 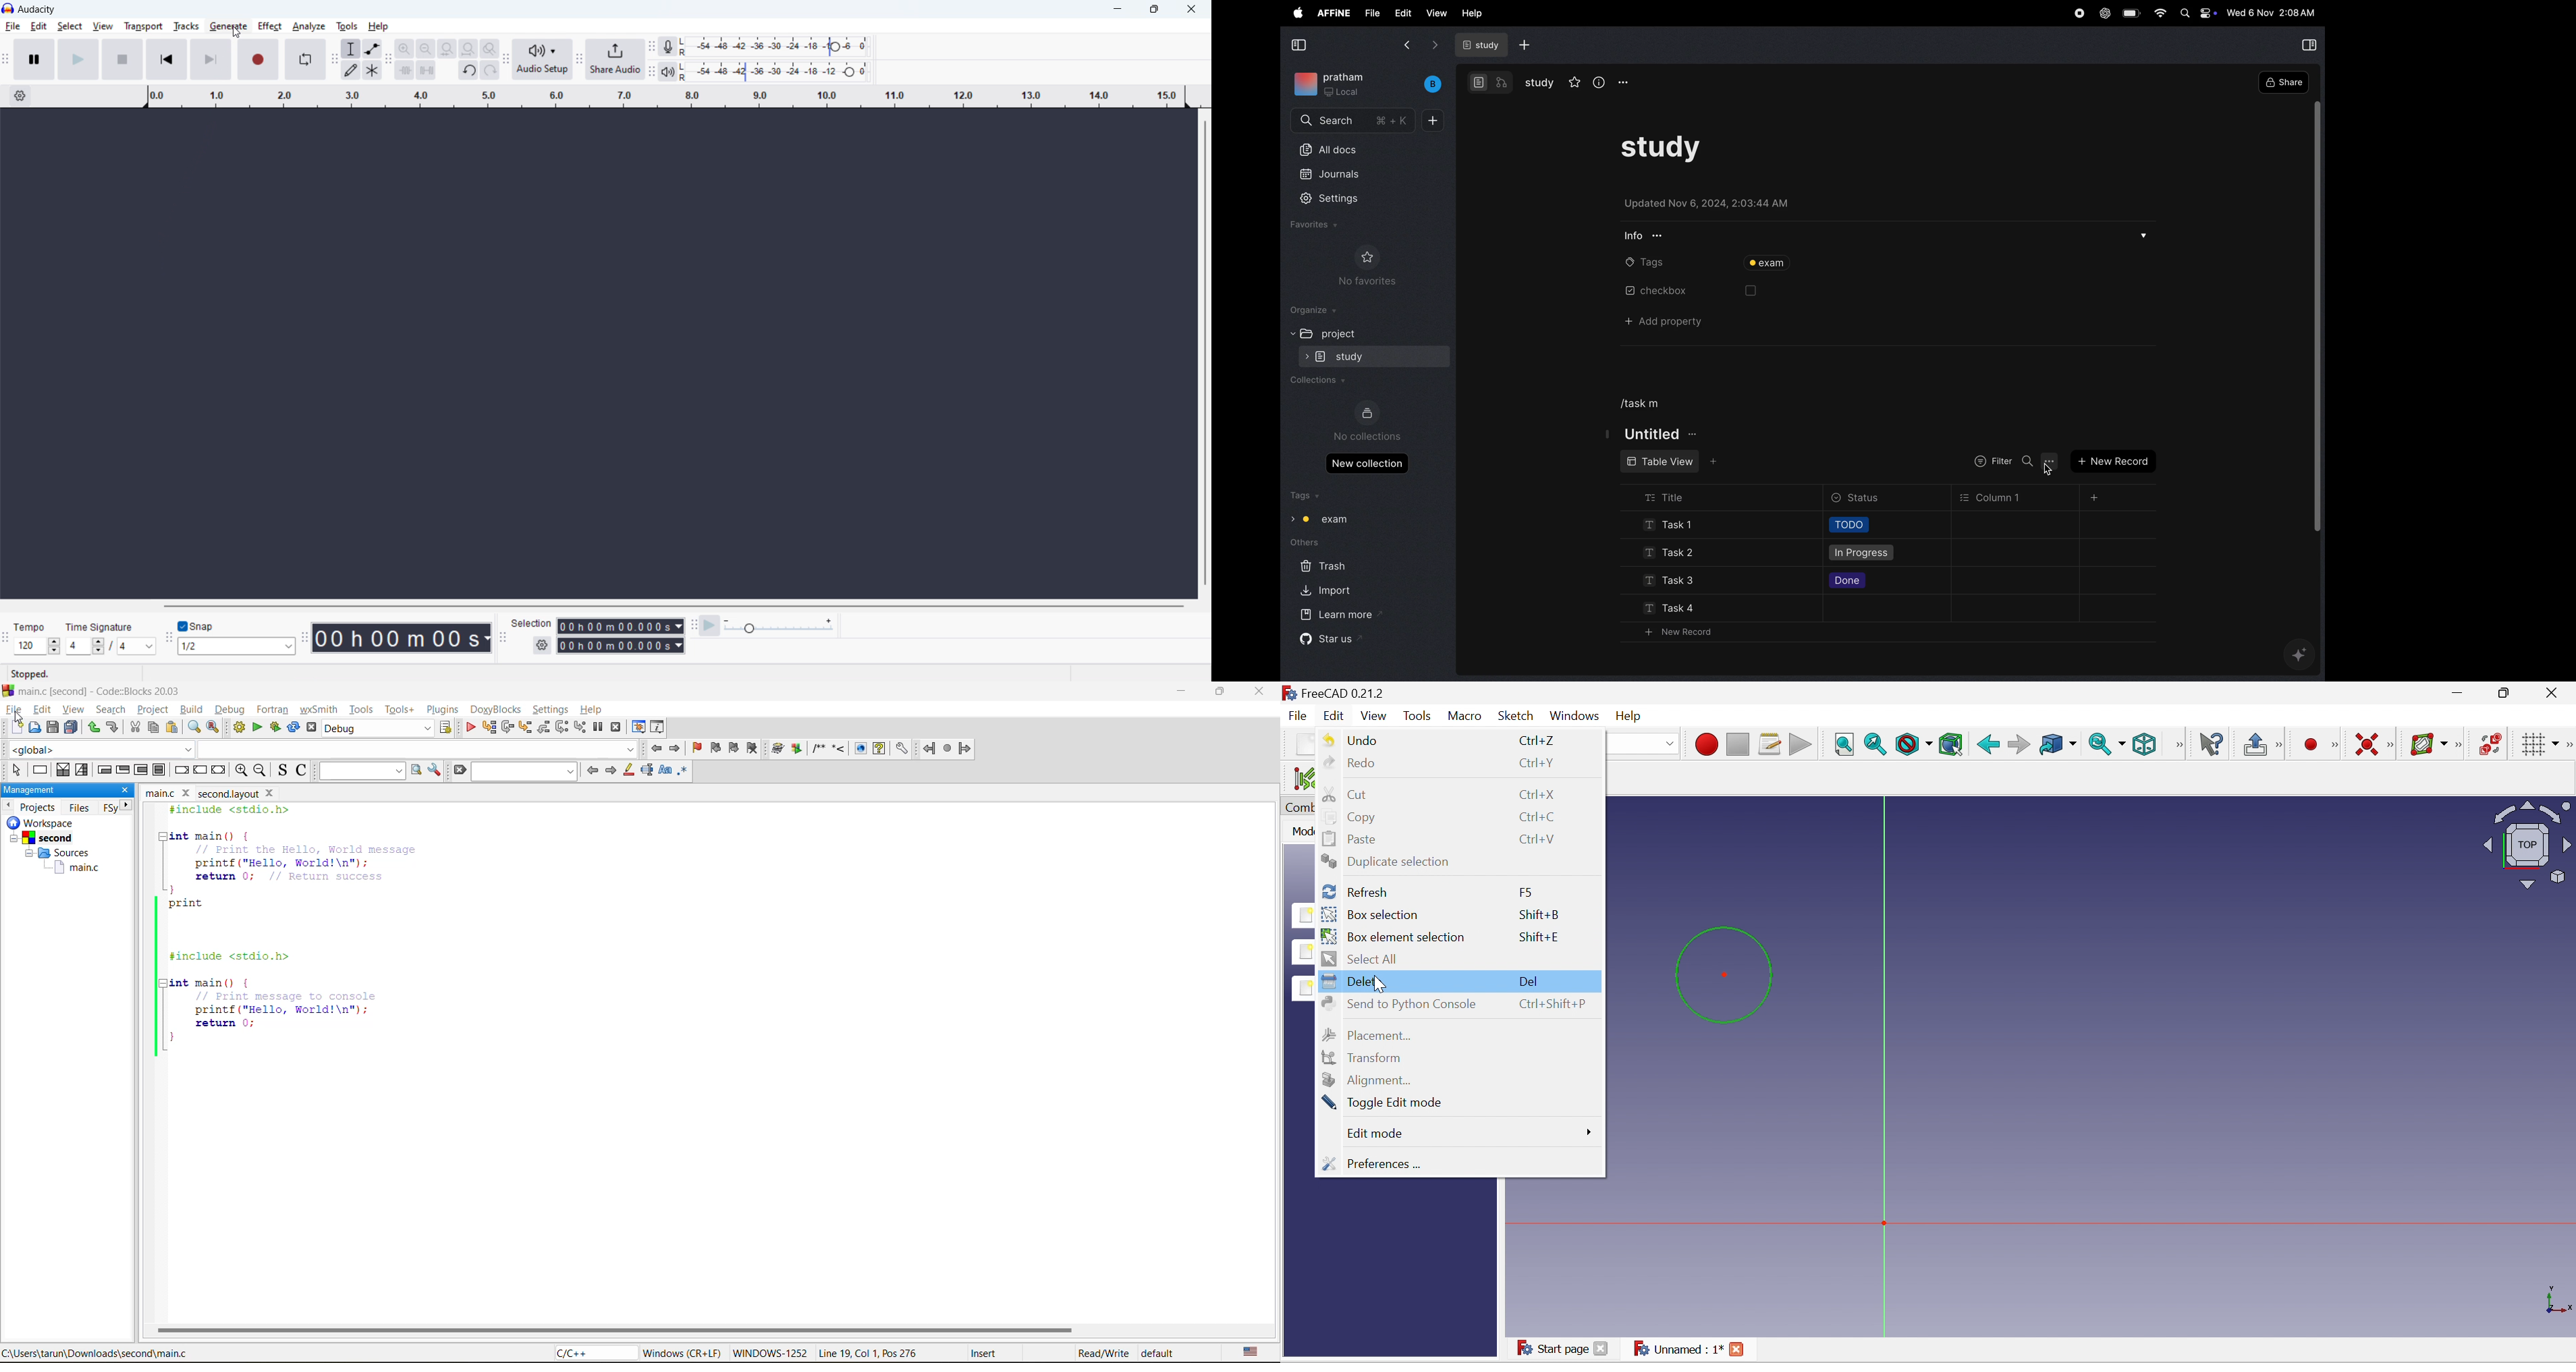 What do you see at coordinates (1801, 746) in the screenshot?
I see `Execute macro` at bounding box center [1801, 746].